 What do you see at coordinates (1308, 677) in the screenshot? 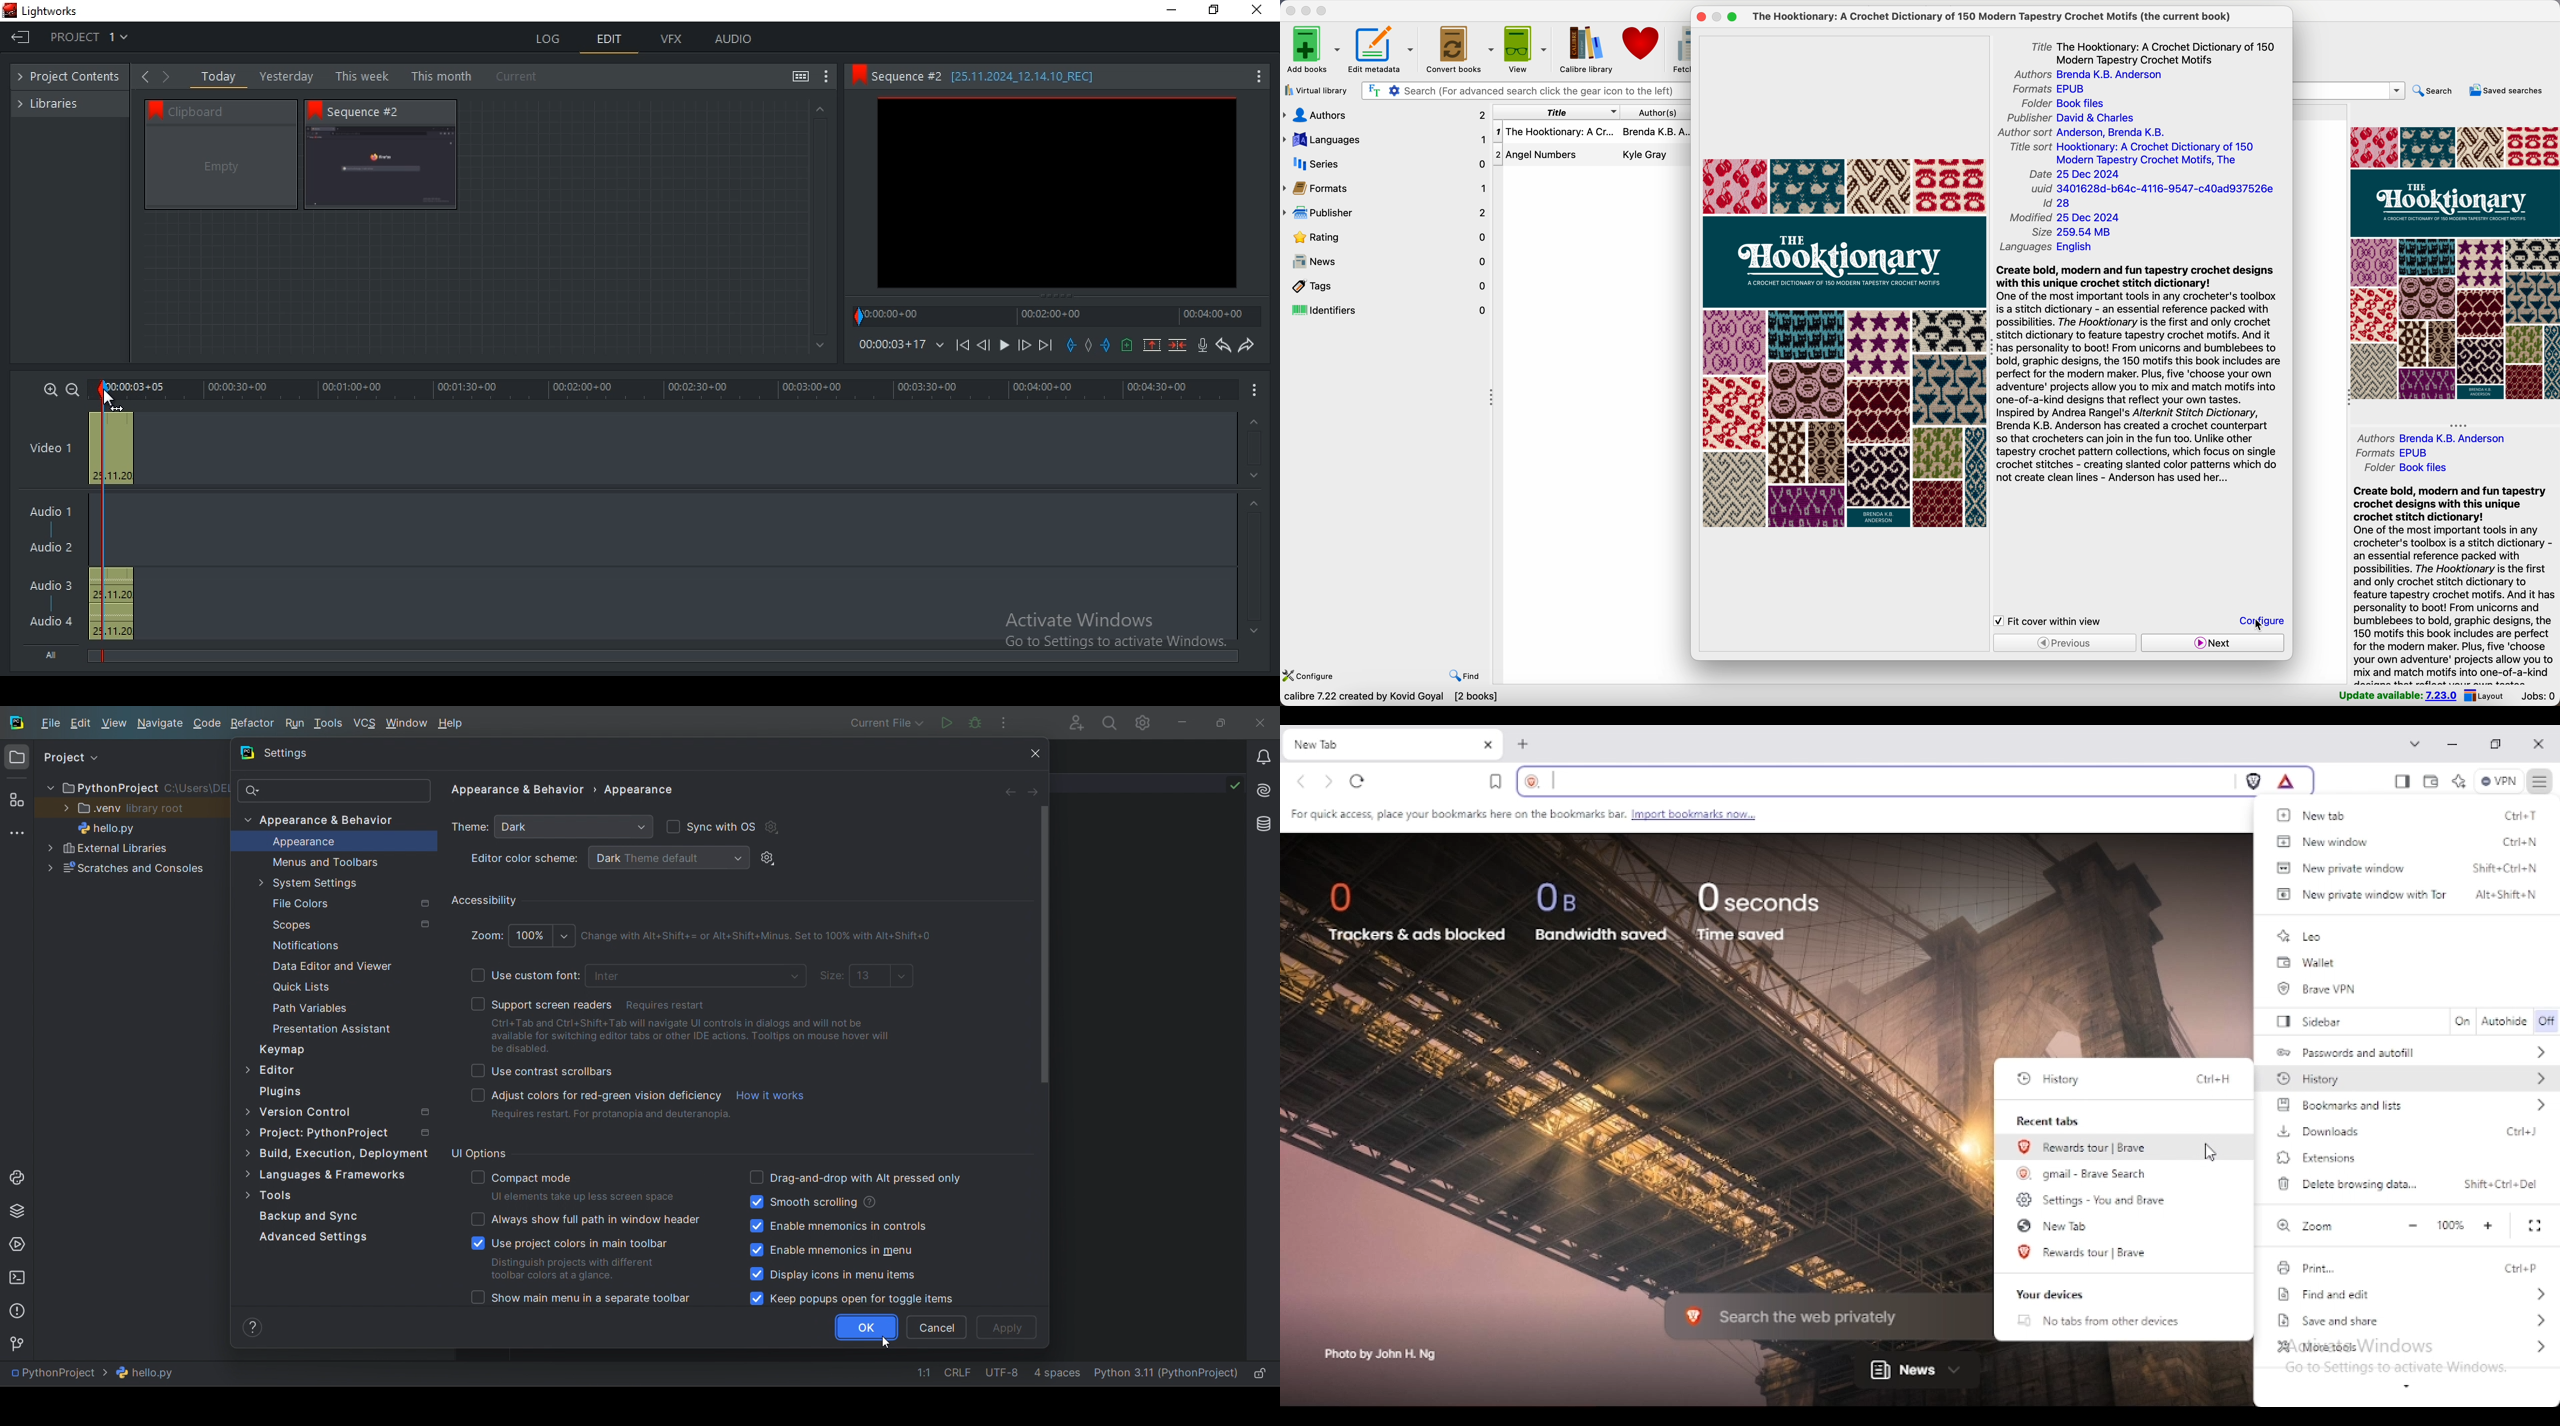
I see `configure` at bounding box center [1308, 677].